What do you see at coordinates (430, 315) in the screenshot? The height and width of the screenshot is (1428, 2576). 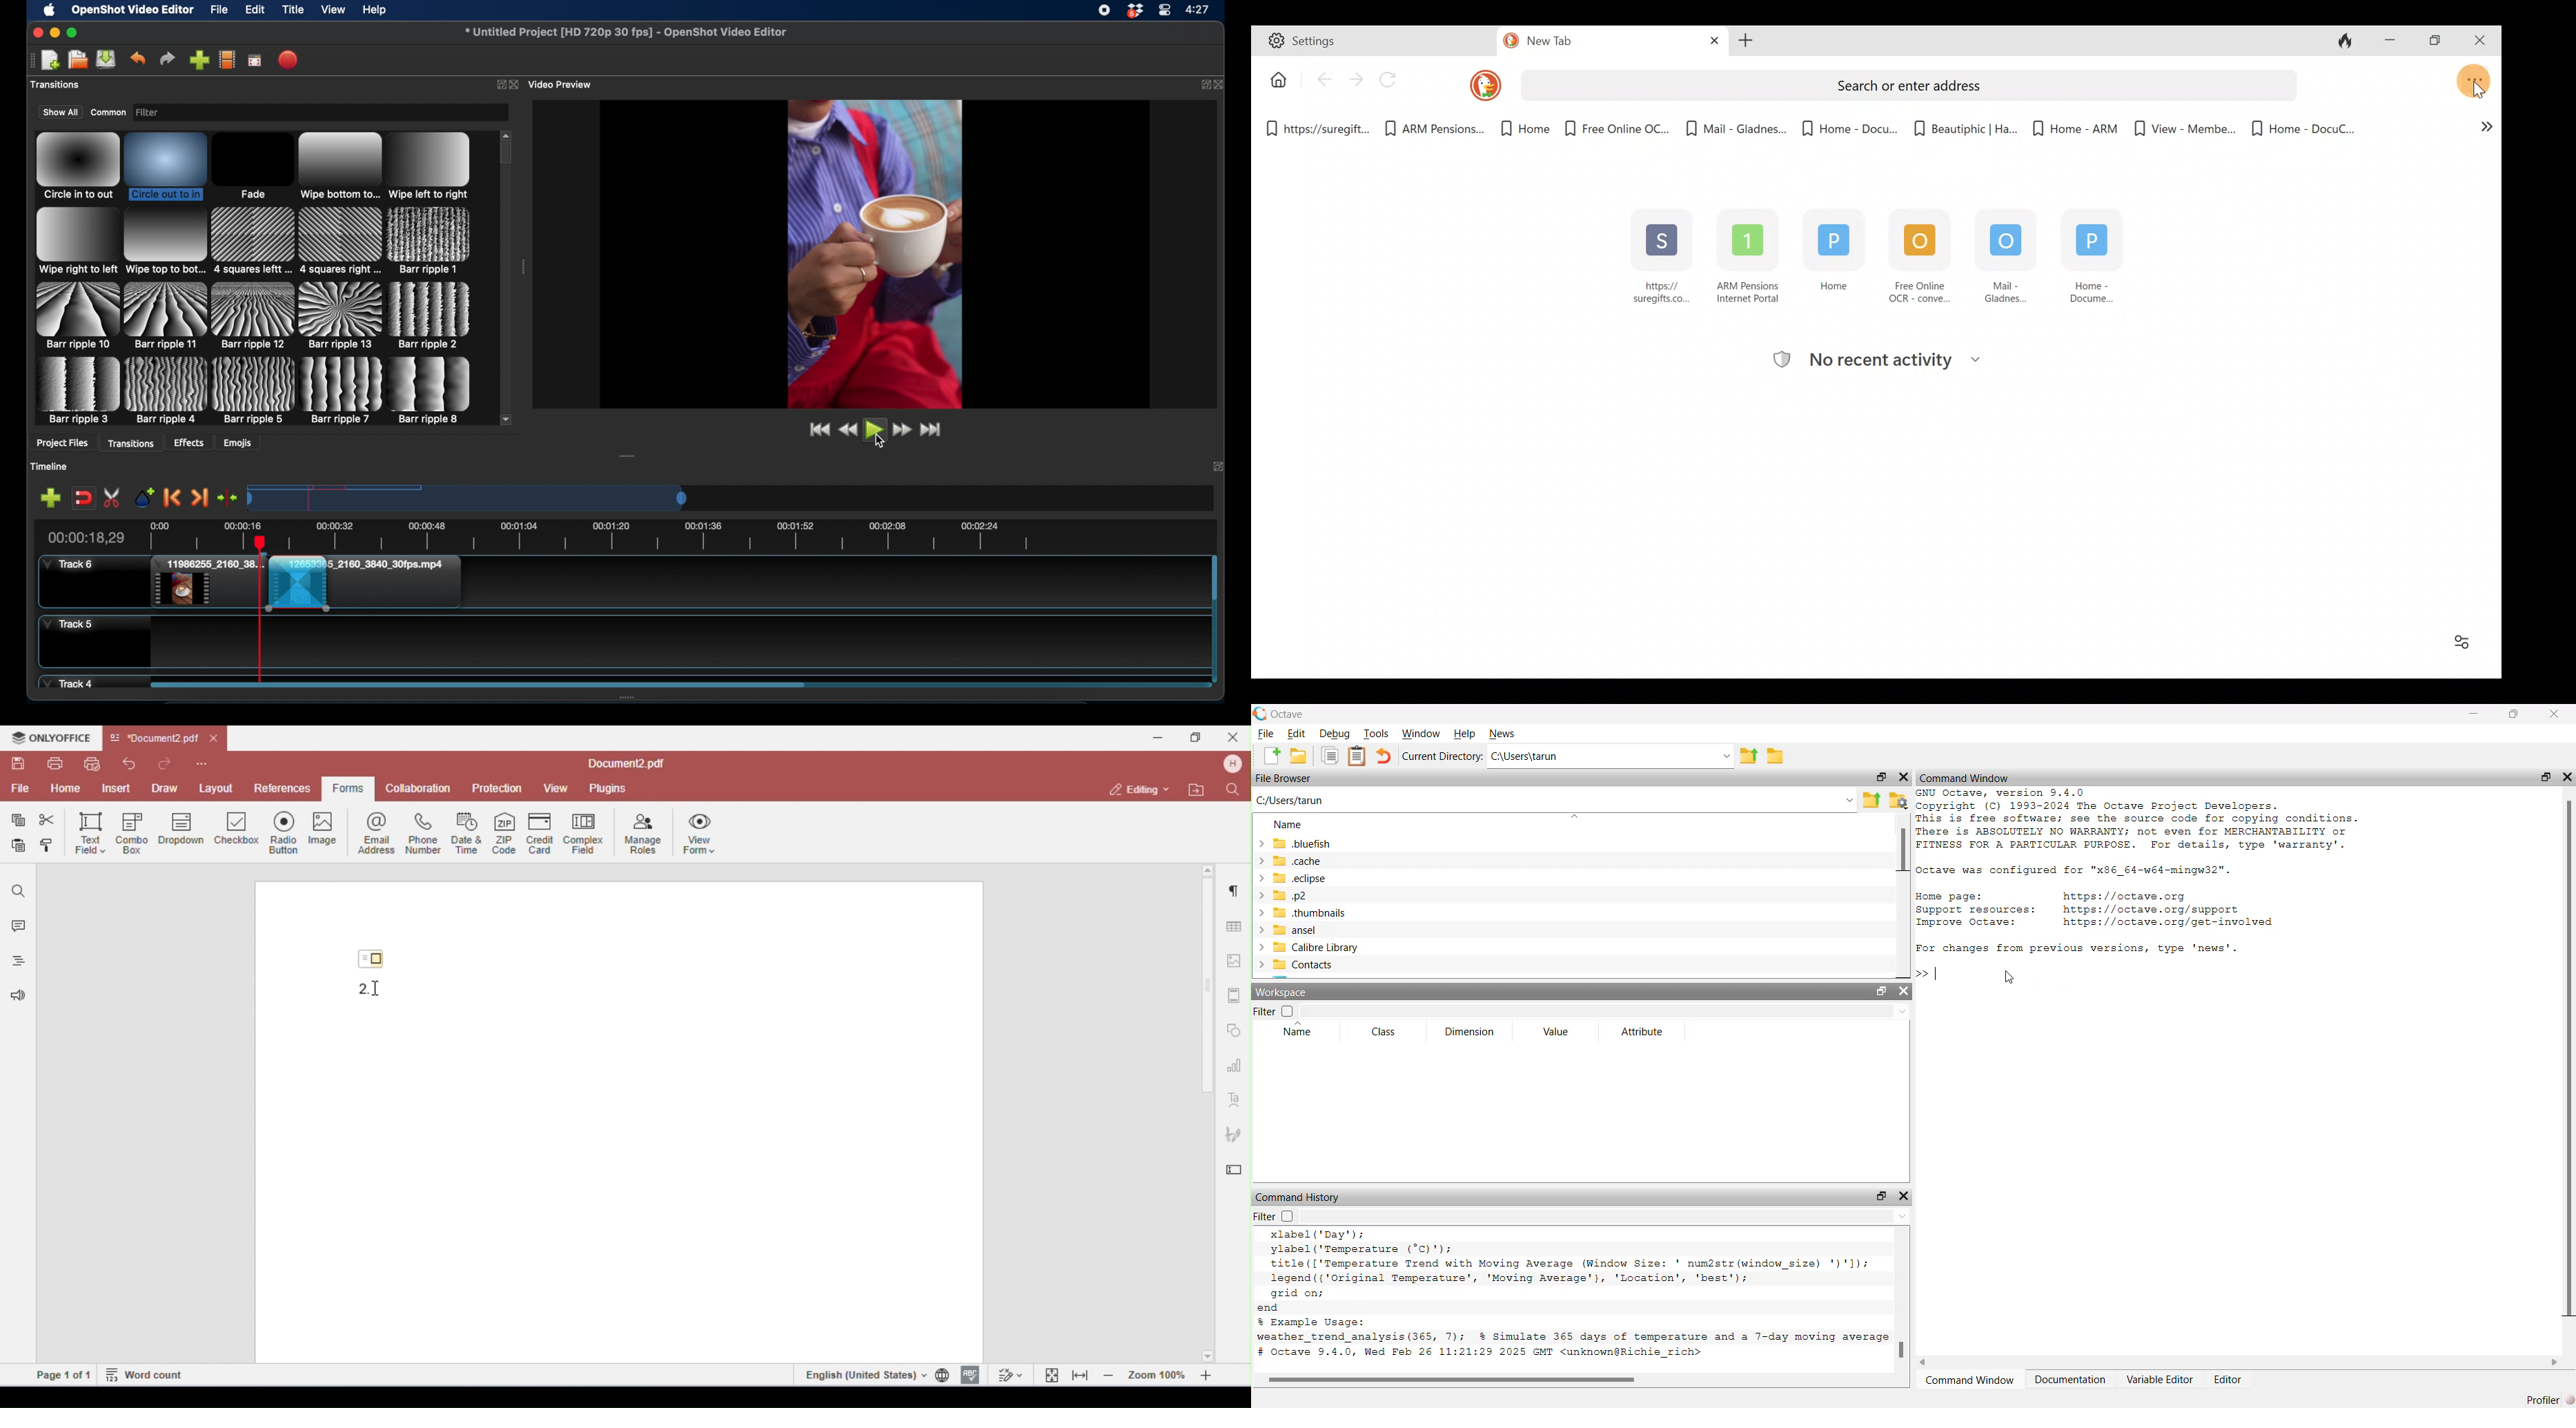 I see `transition` at bounding box center [430, 315].